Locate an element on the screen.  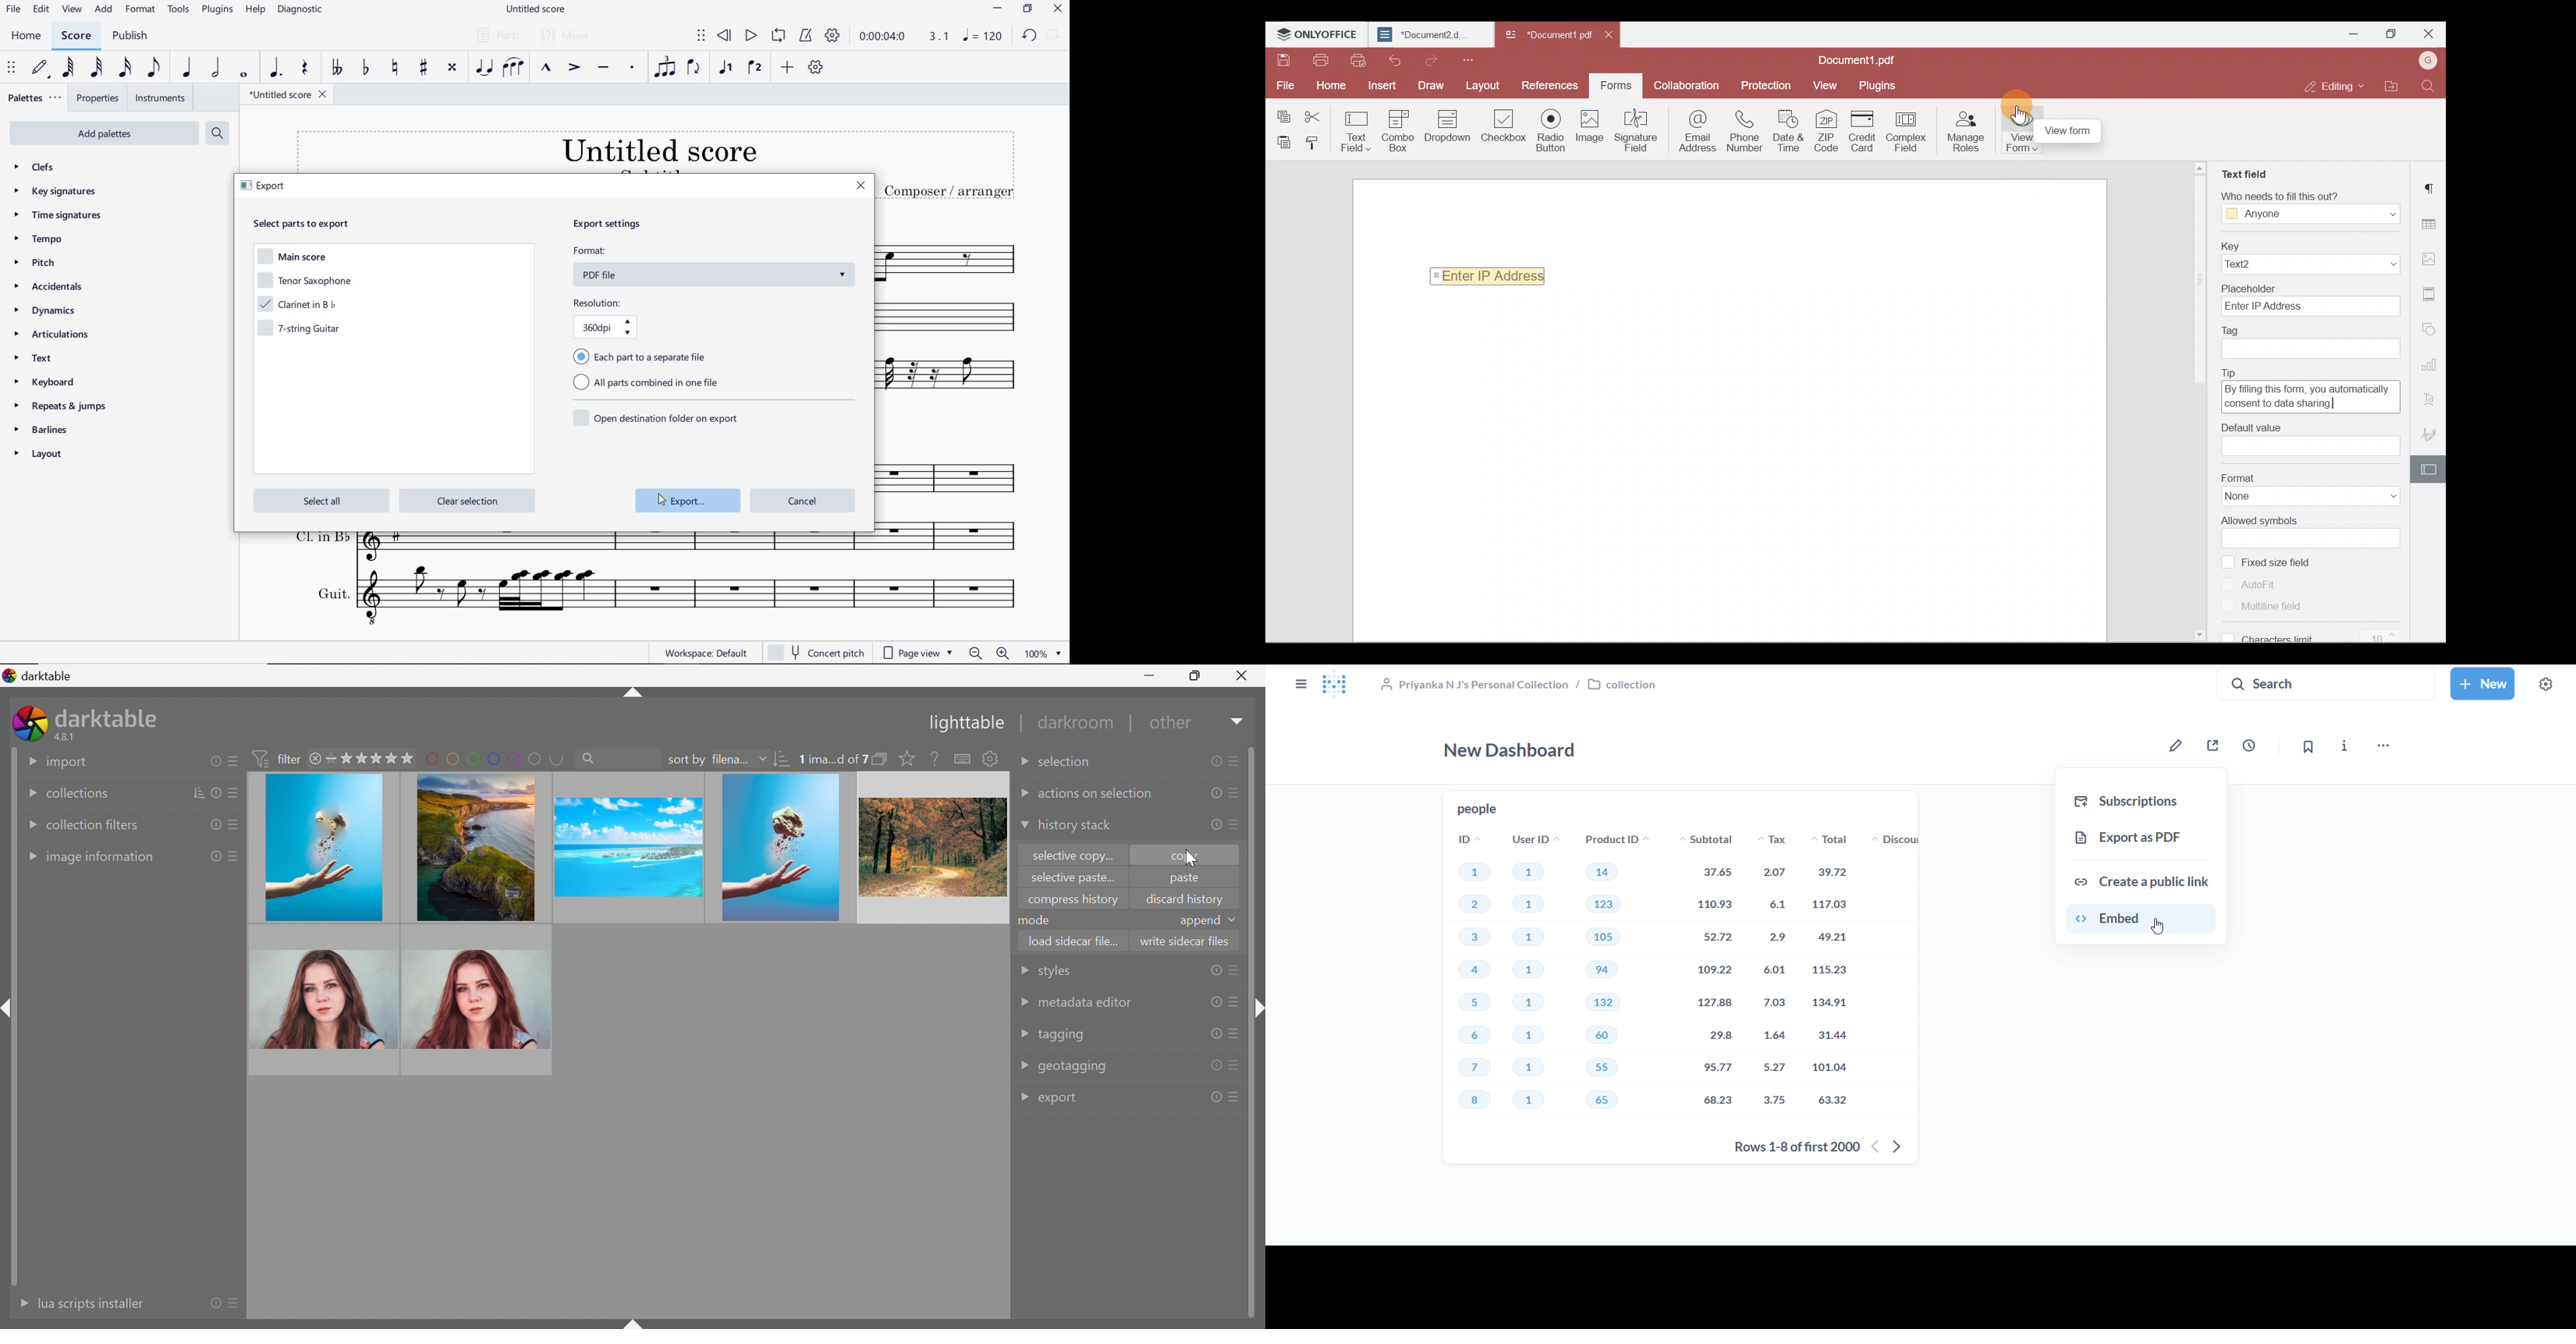
presets is located at coordinates (237, 1305).